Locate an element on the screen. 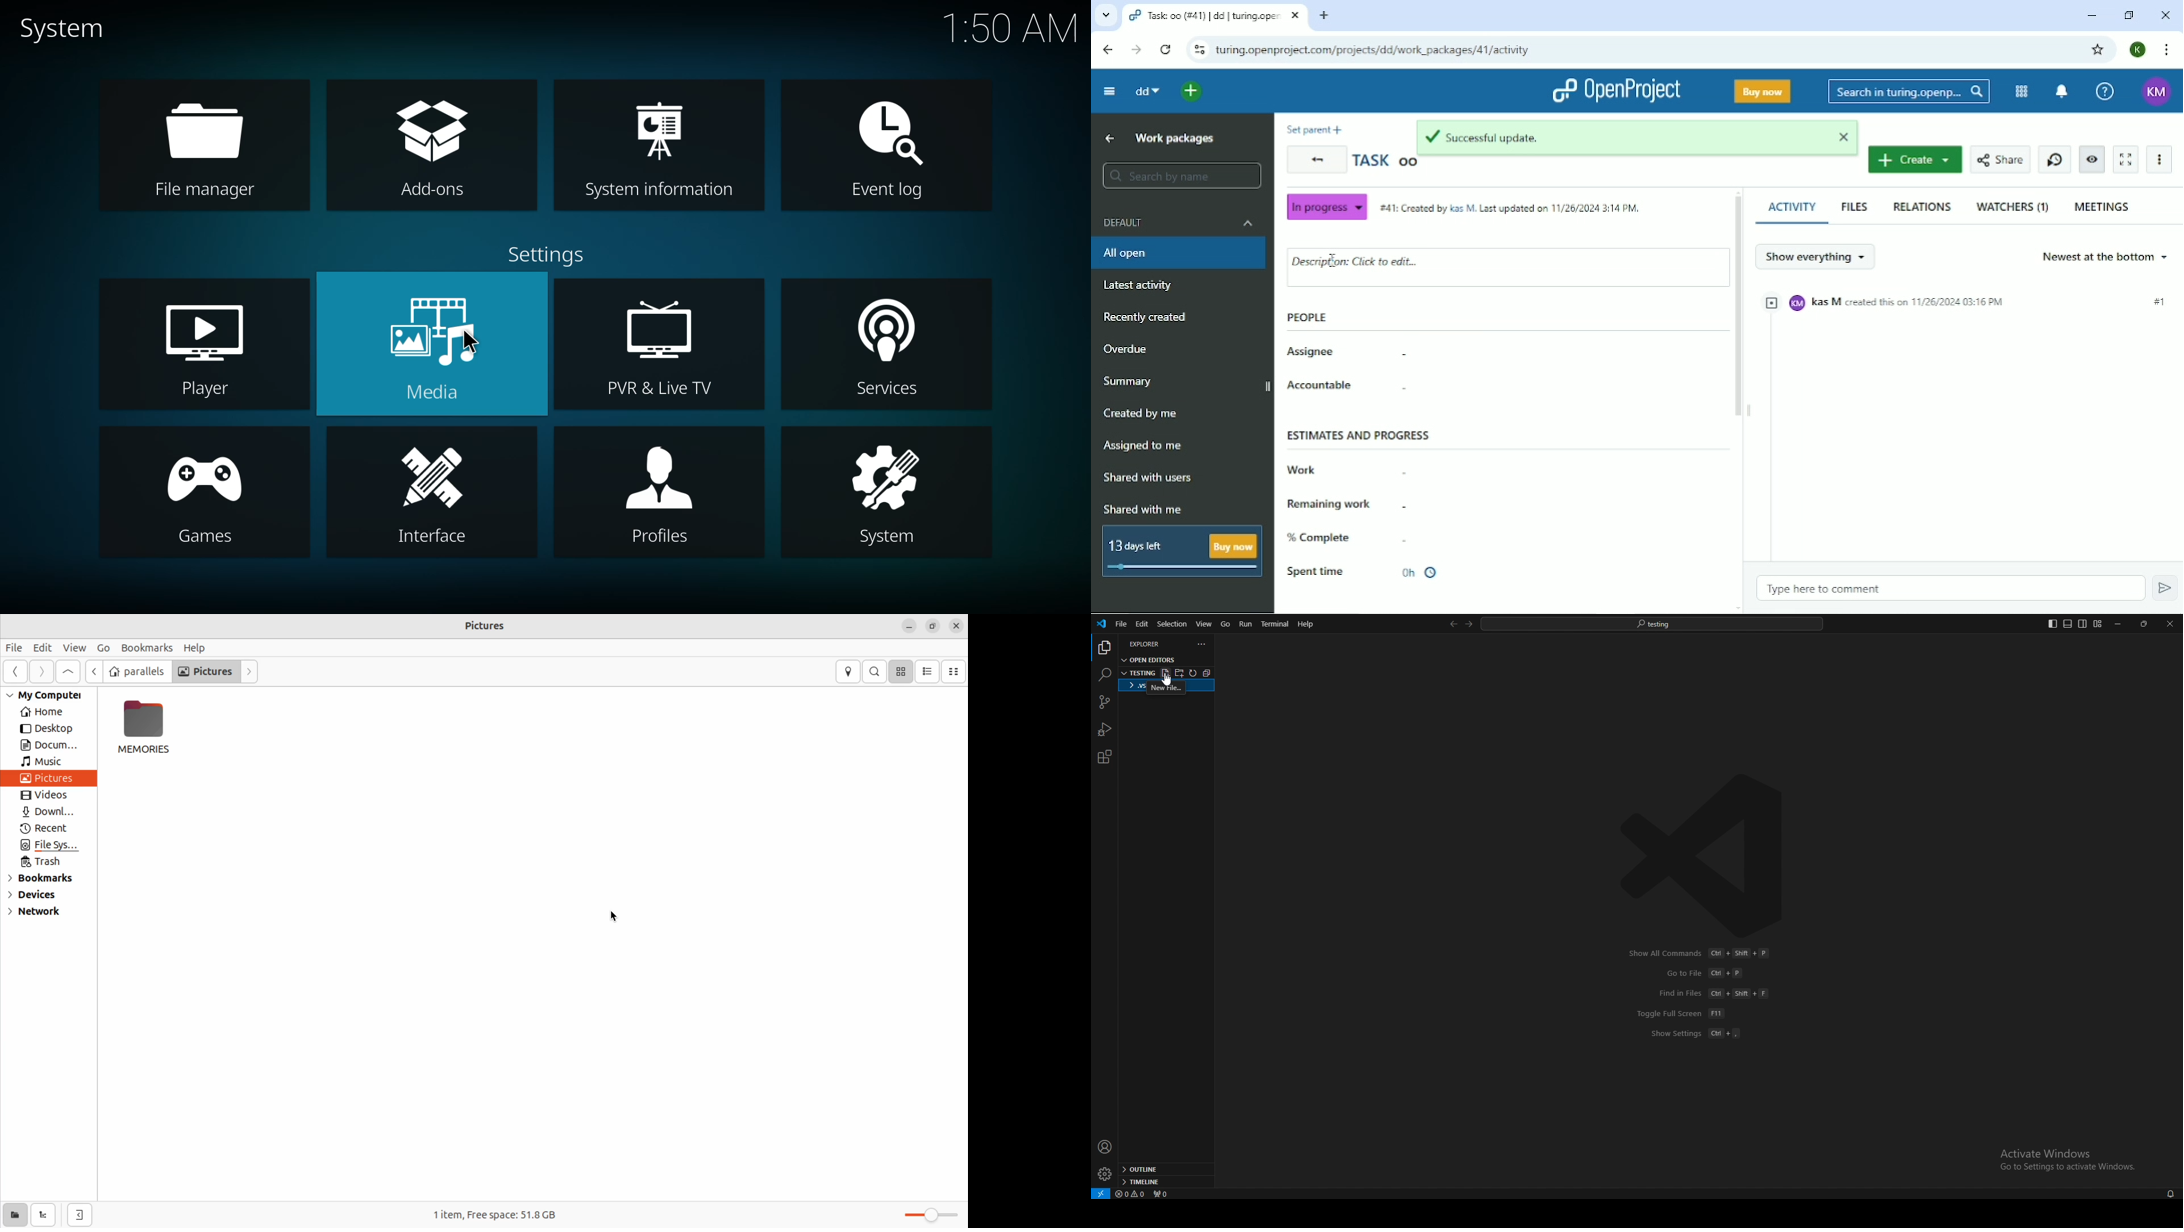  WATCHERS (1) is located at coordinates (2012, 207).